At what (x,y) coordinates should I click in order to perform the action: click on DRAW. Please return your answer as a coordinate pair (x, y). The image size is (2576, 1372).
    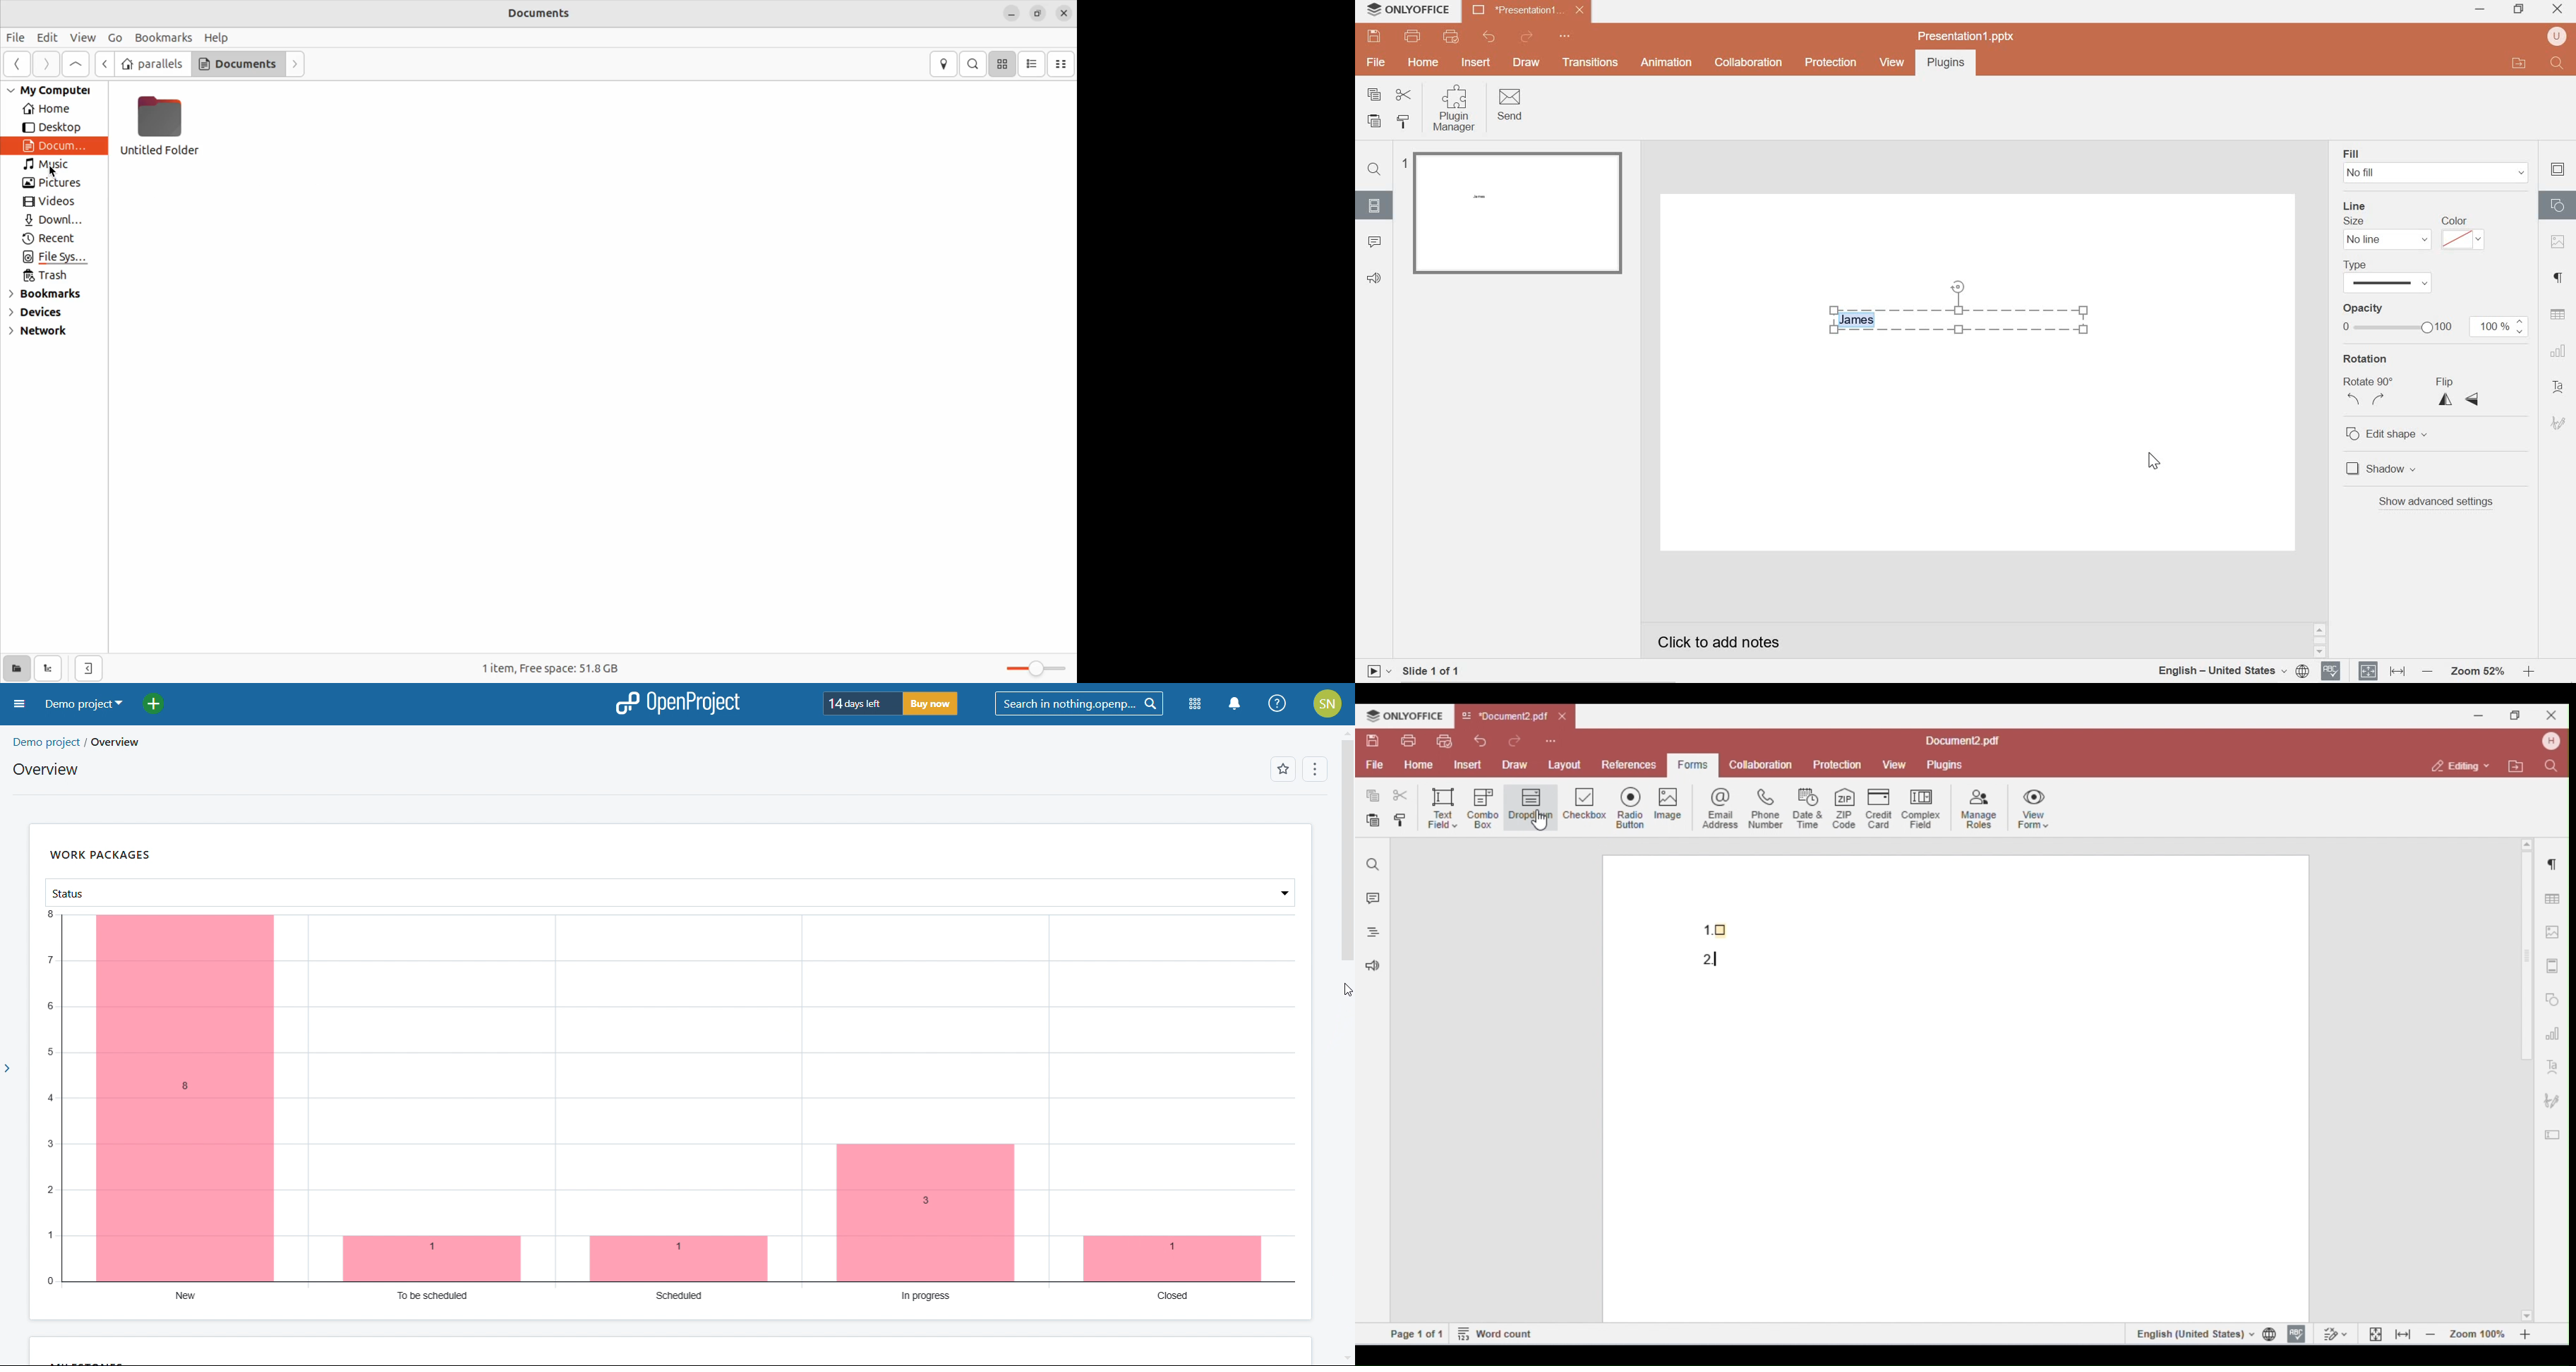
    Looking at the image, I should click on (1529, 64).